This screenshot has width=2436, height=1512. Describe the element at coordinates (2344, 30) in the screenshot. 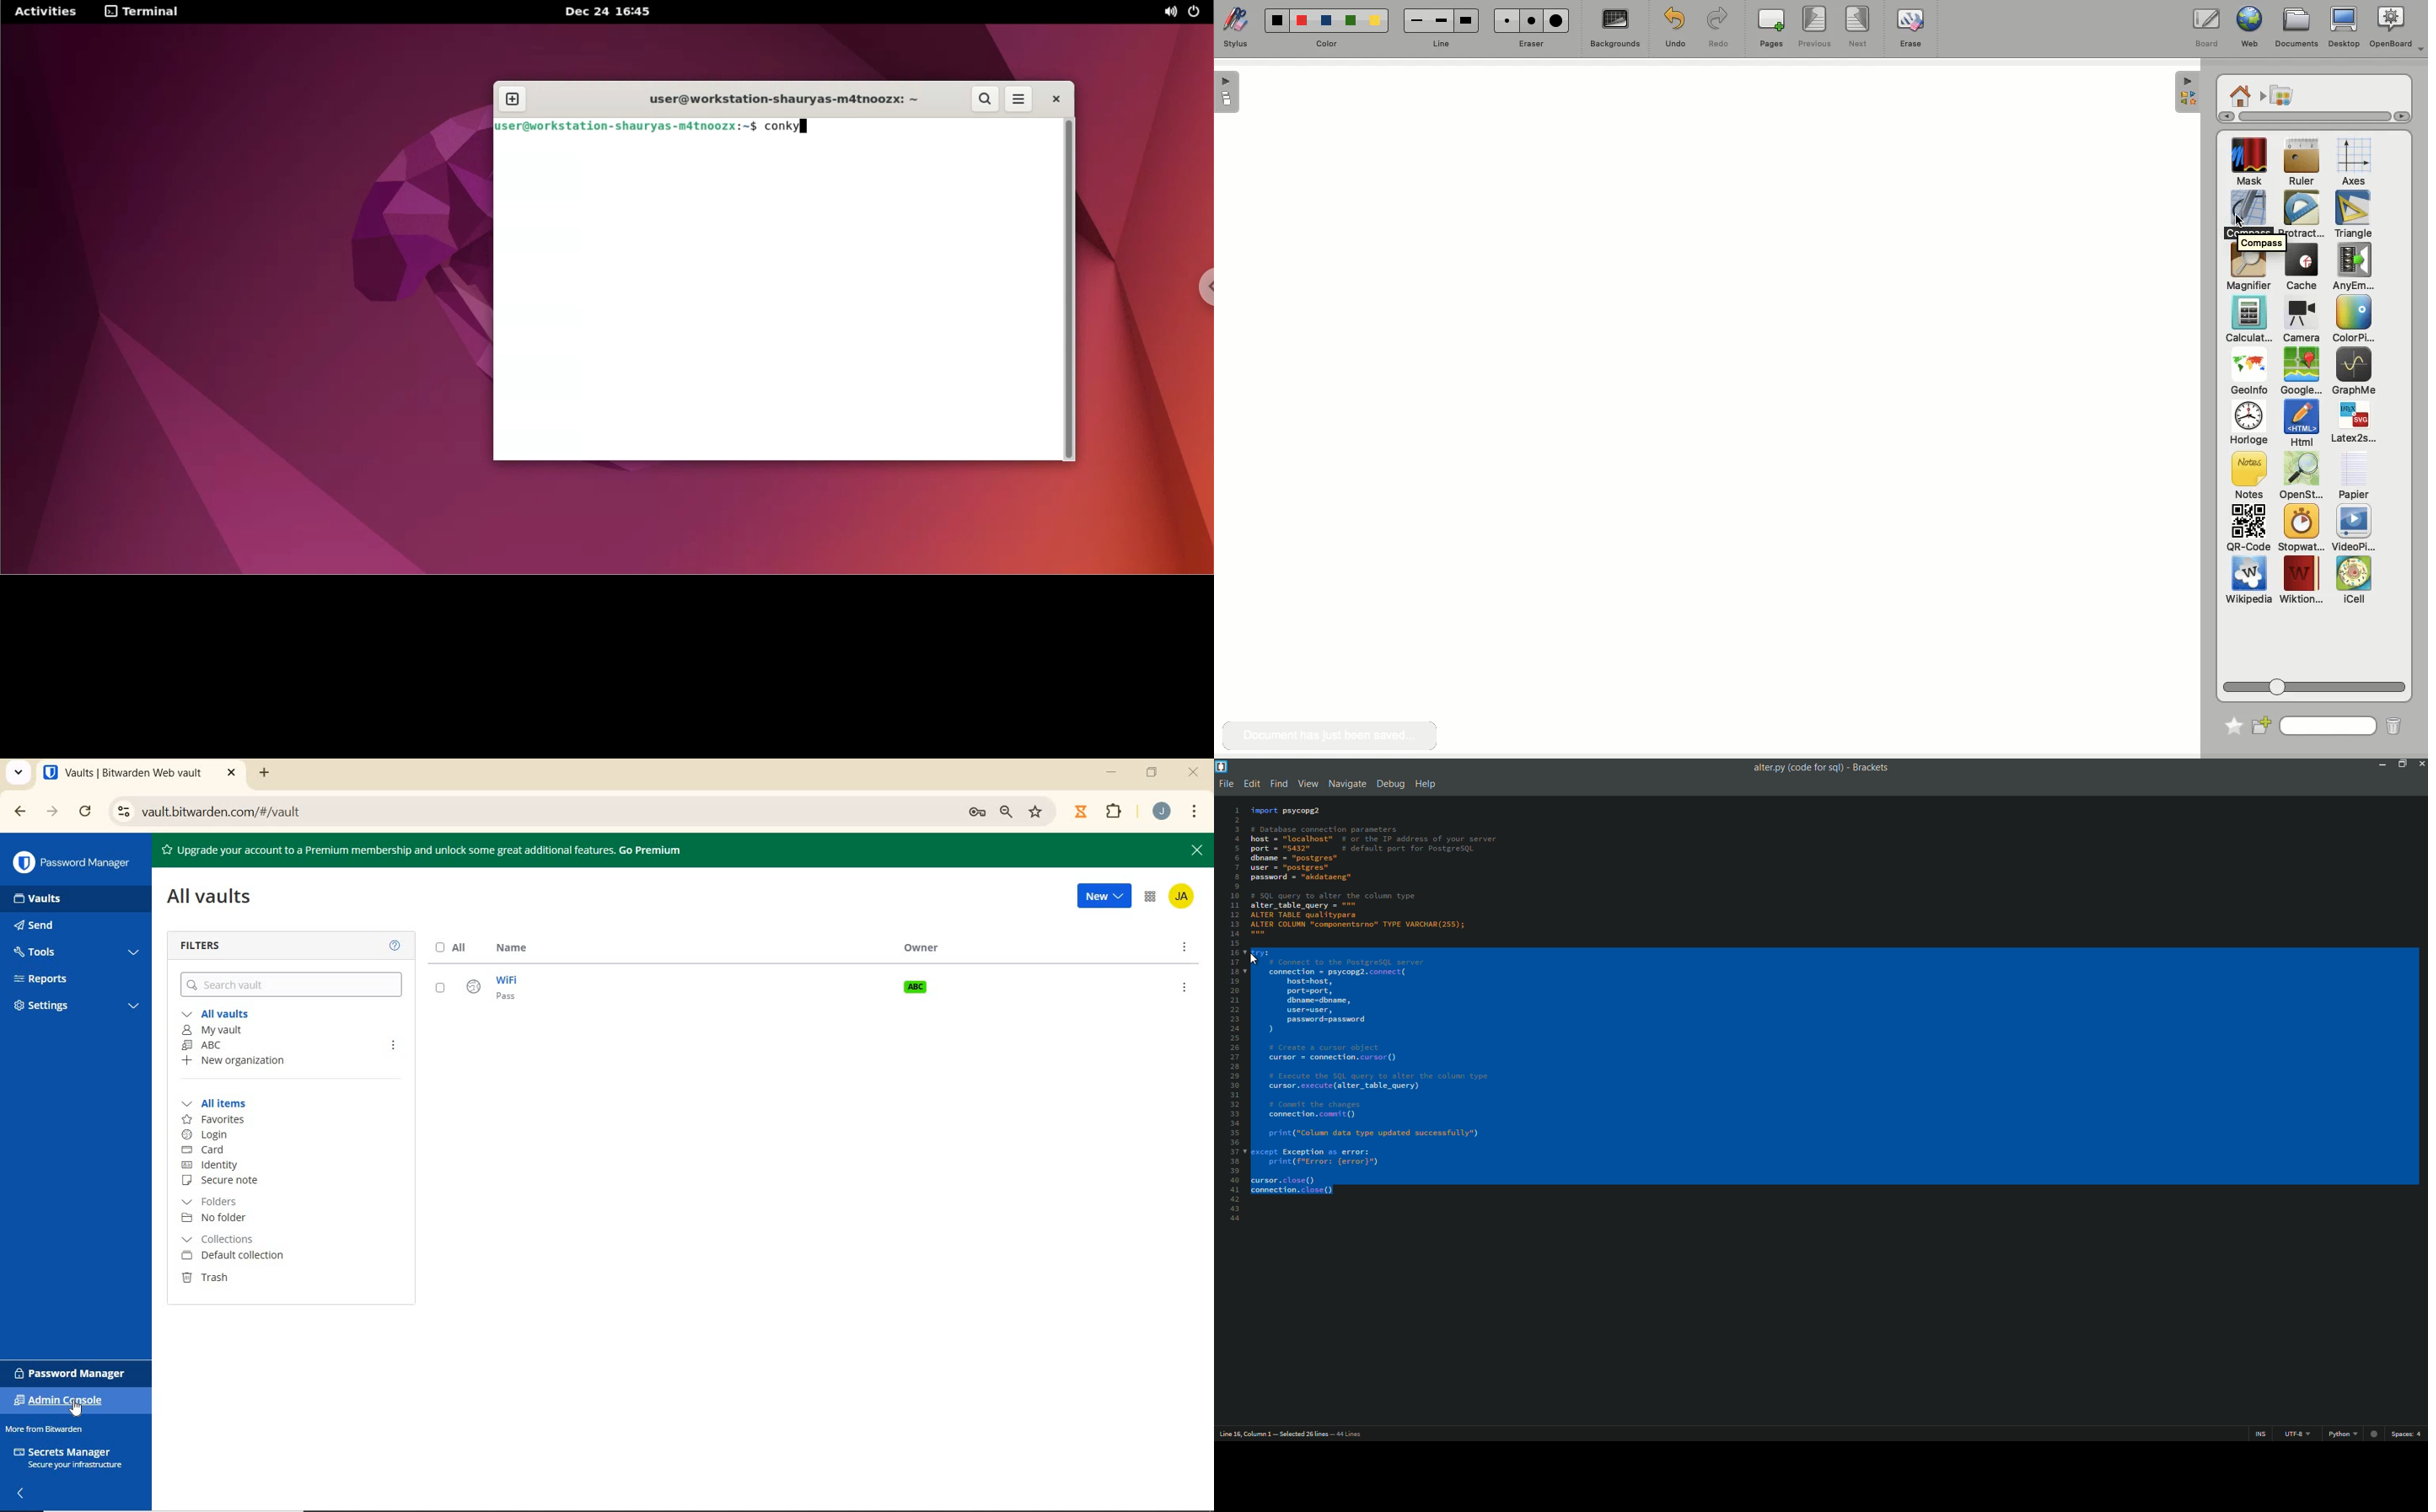

I see `Desktop` at that location.